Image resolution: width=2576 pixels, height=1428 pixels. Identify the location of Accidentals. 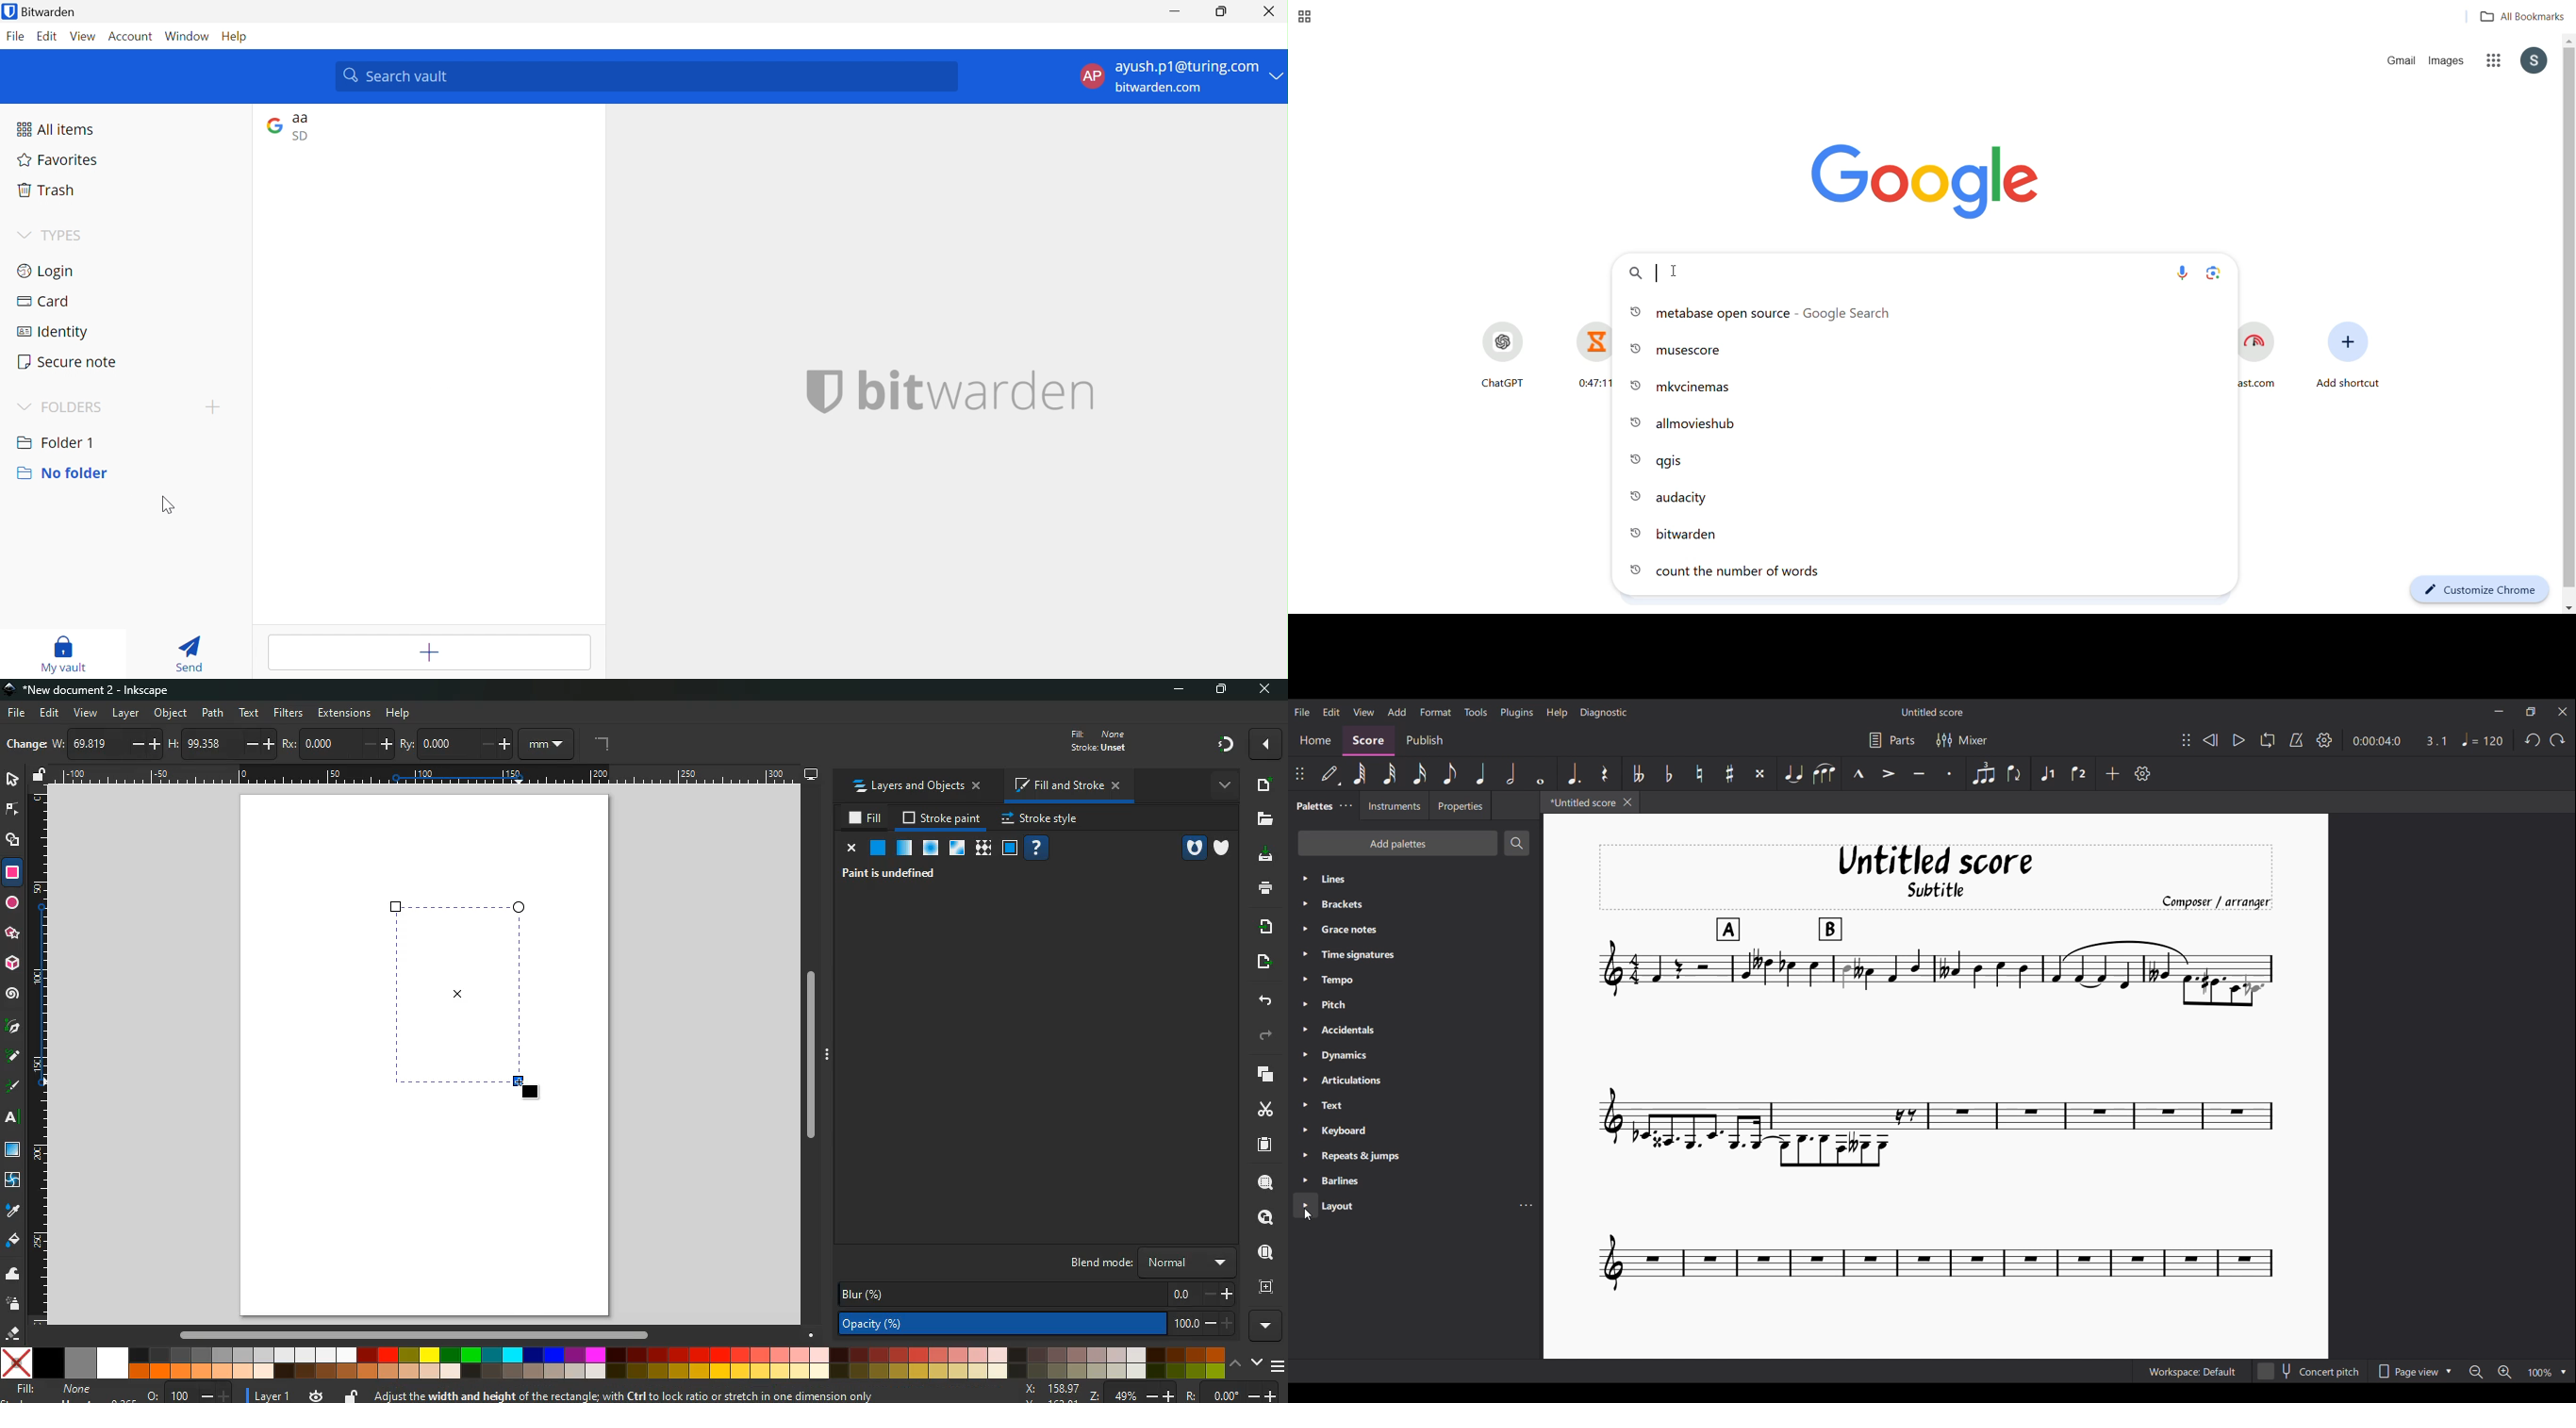
(1415, 1030).